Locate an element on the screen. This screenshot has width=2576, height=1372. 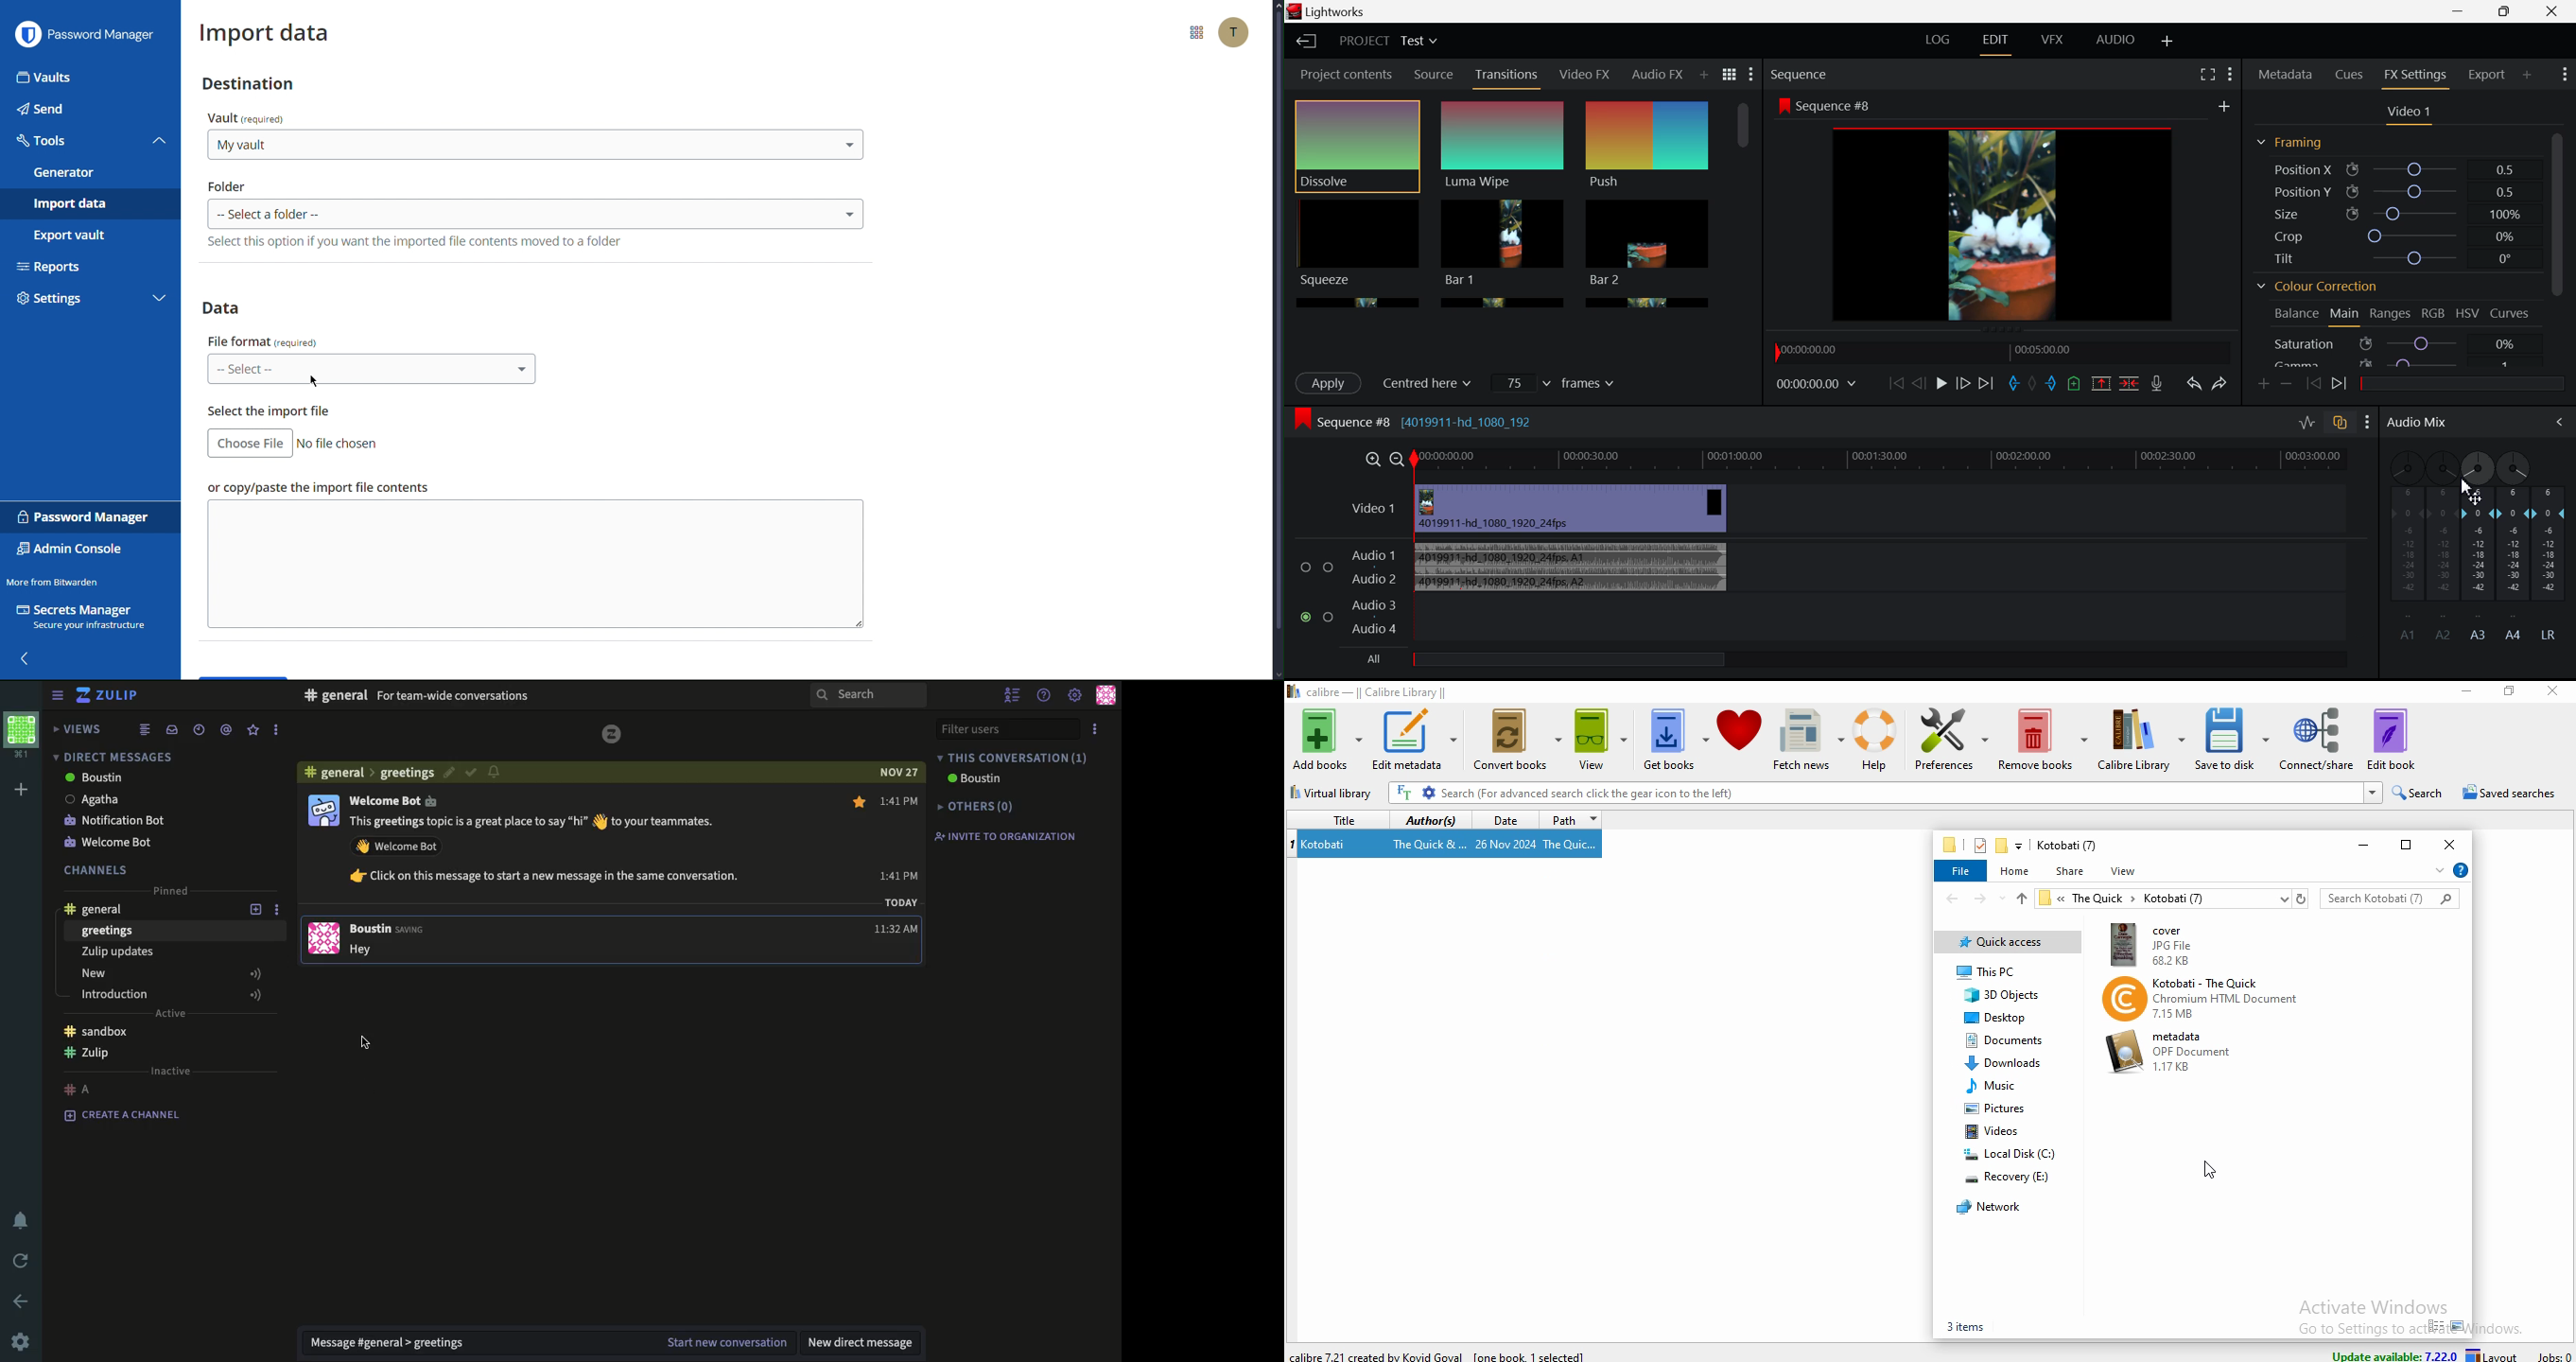
general For team-wide conversations is located at coordinates (419, 697).